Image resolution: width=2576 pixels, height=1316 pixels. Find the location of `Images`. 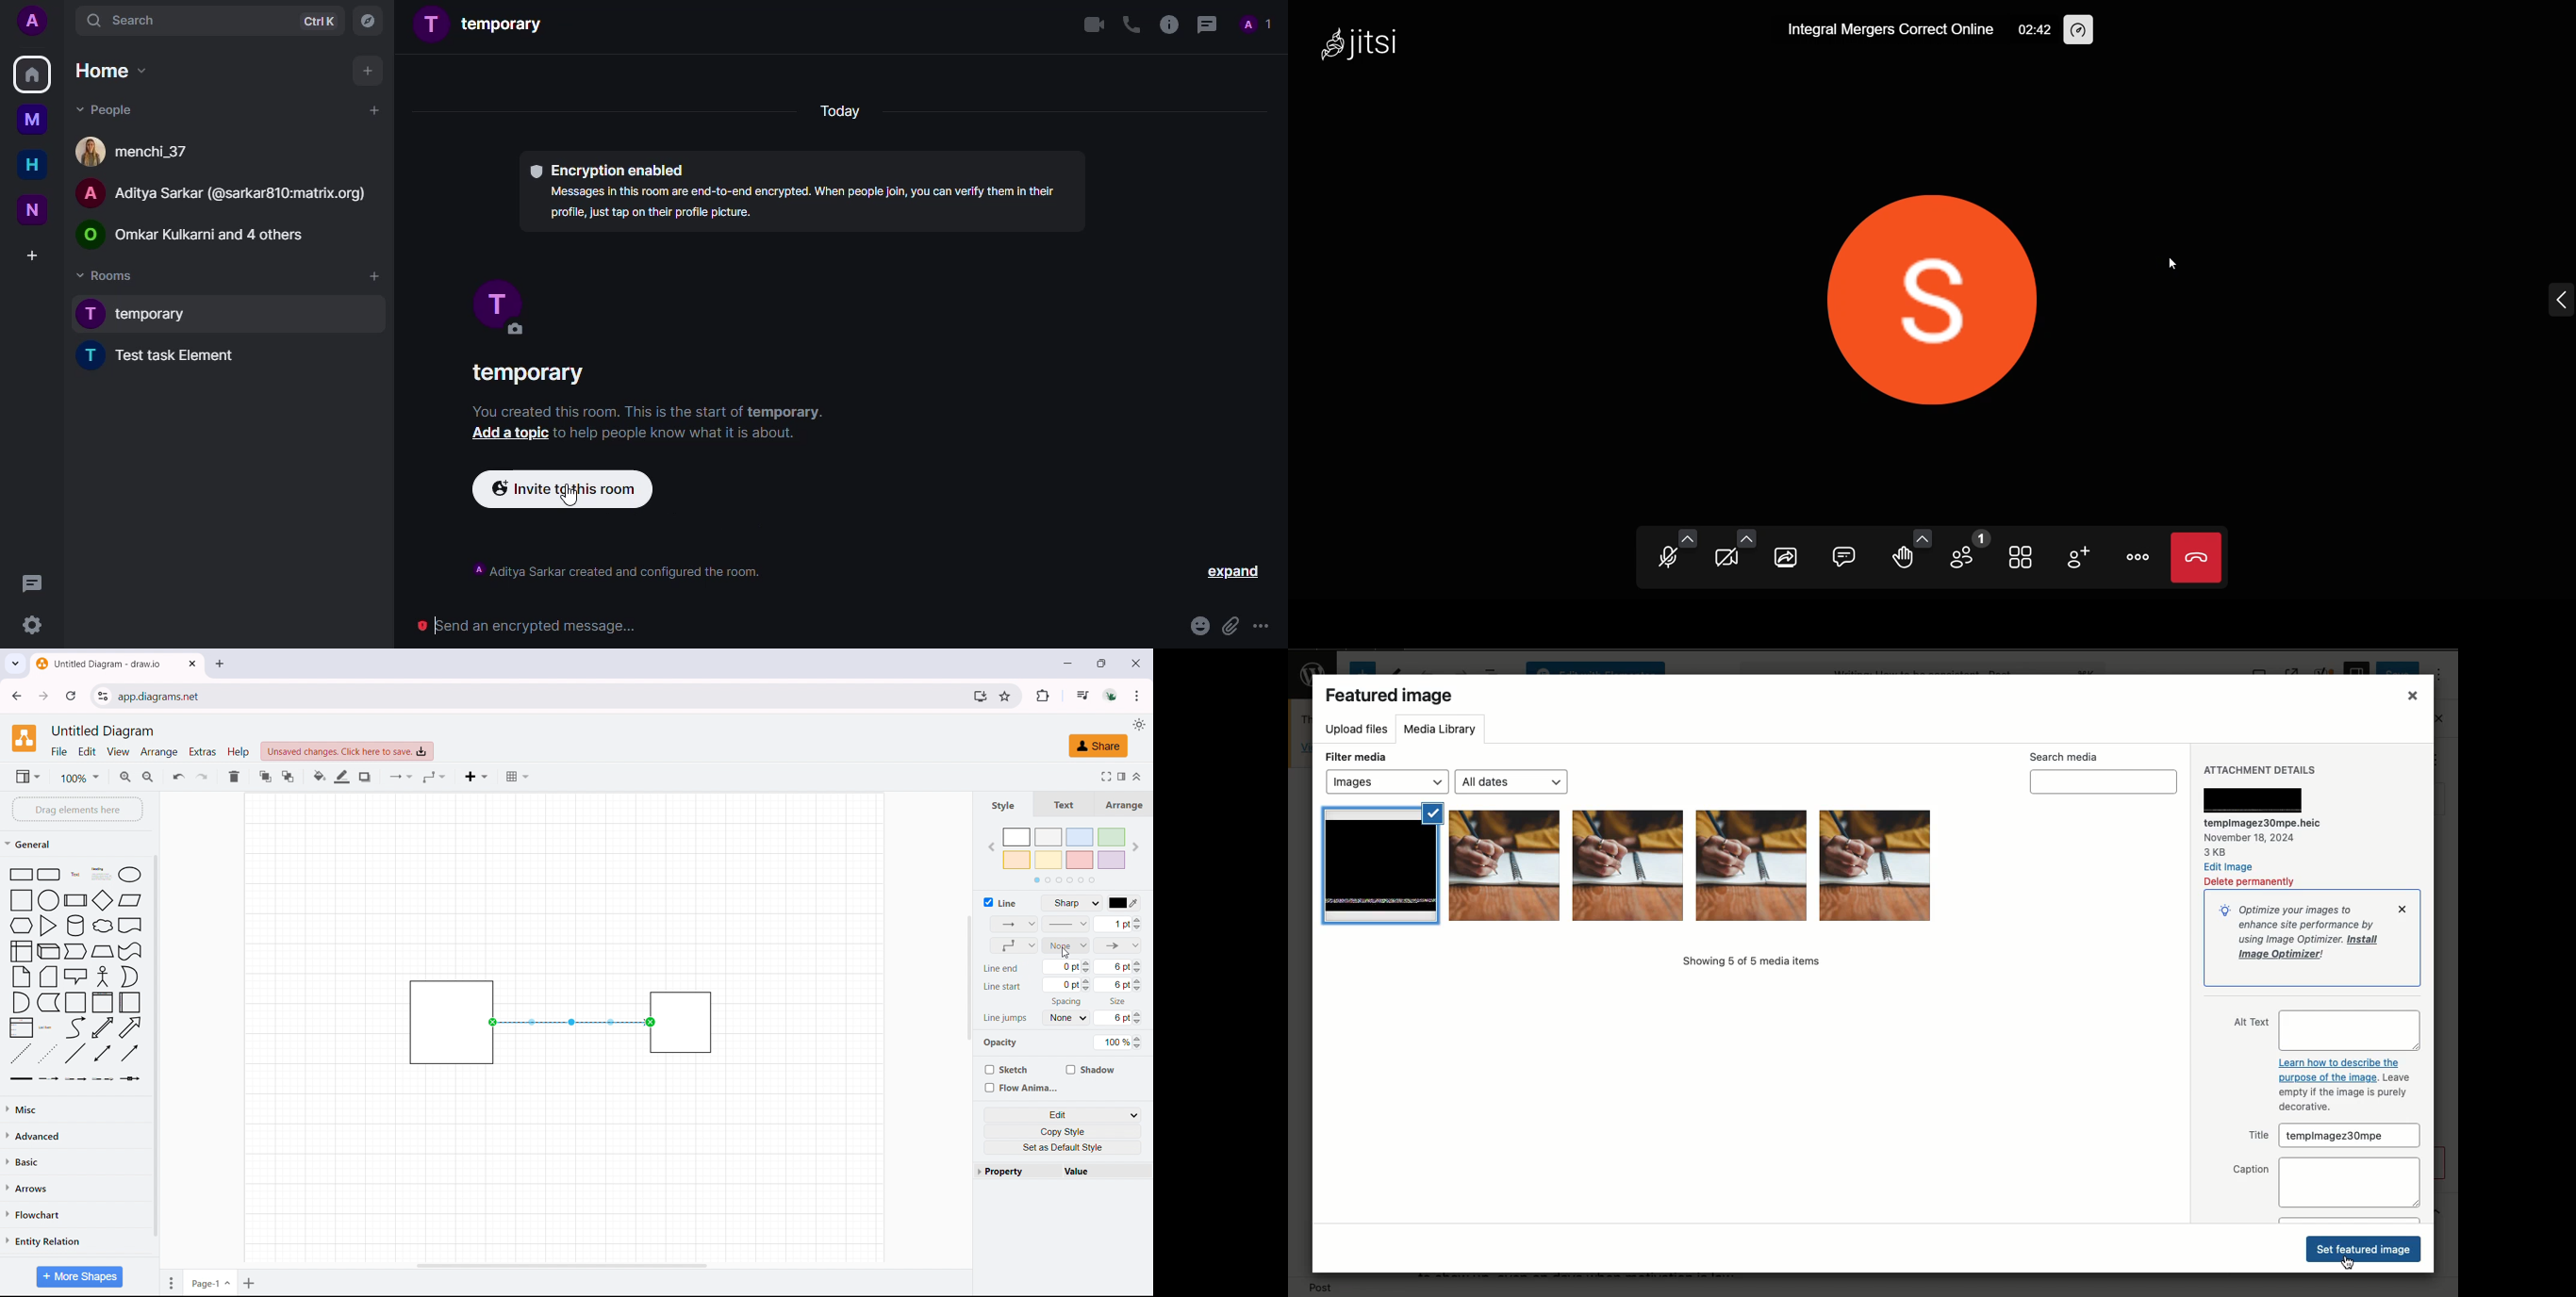

Images is located at coordinates (1626, 868).